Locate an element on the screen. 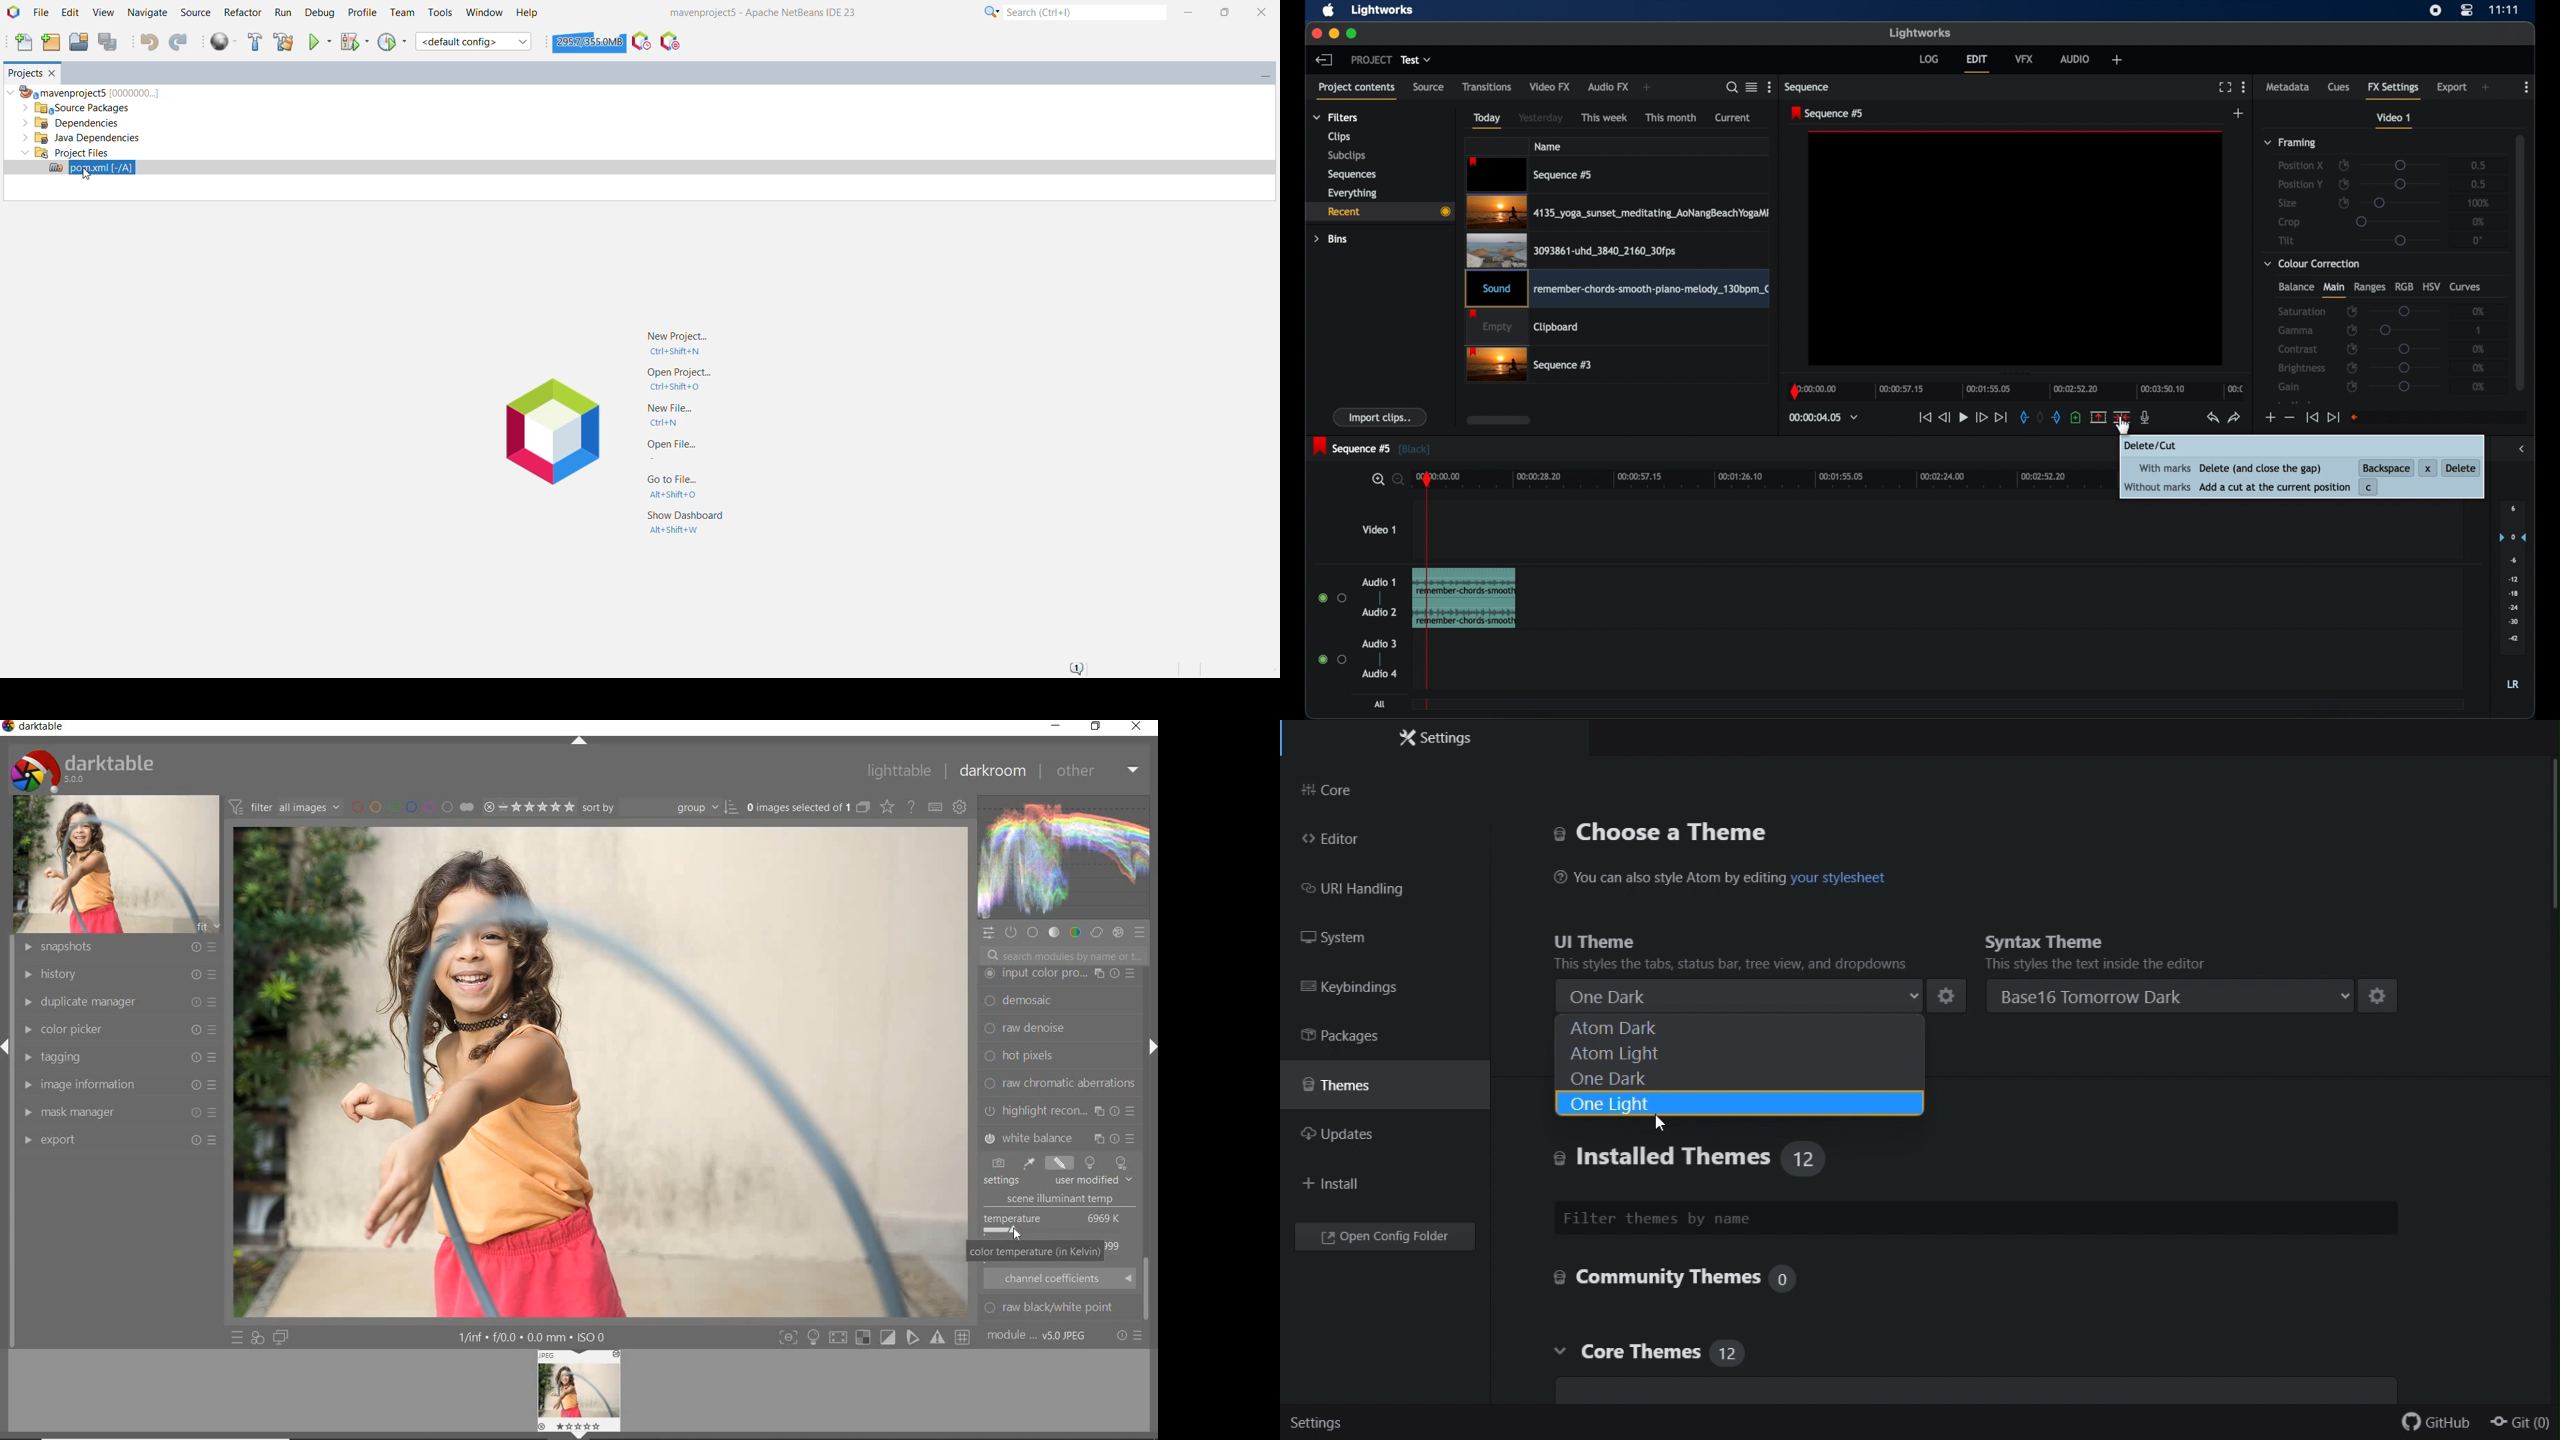 The height and width of the screenshot is (1456, 2576). show global preference is located at coordinates (961, 808).